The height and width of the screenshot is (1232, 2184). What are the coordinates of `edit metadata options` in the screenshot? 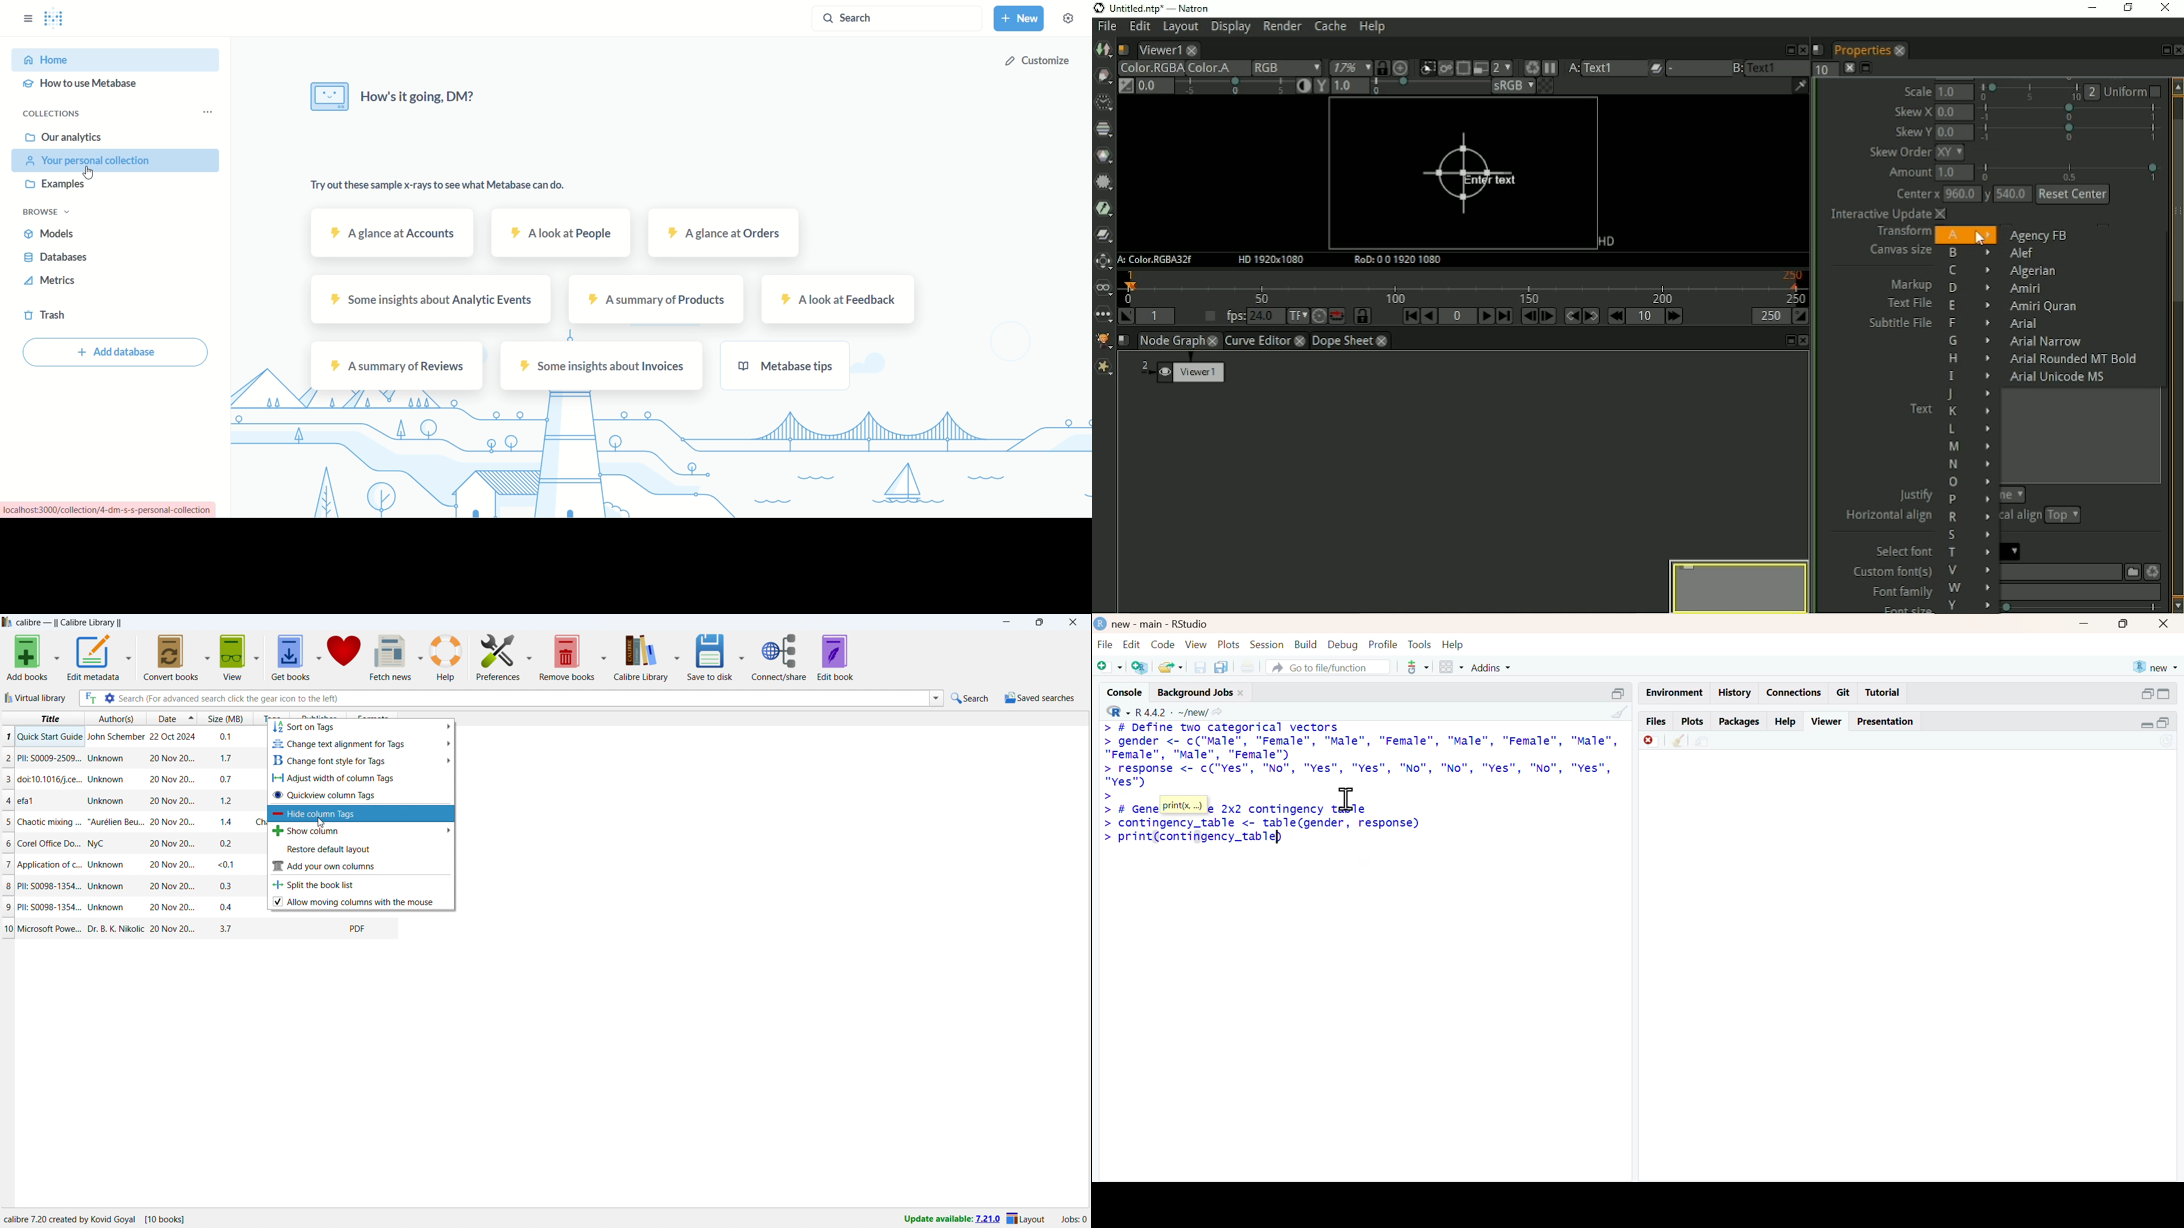 It's located at (128, 656).